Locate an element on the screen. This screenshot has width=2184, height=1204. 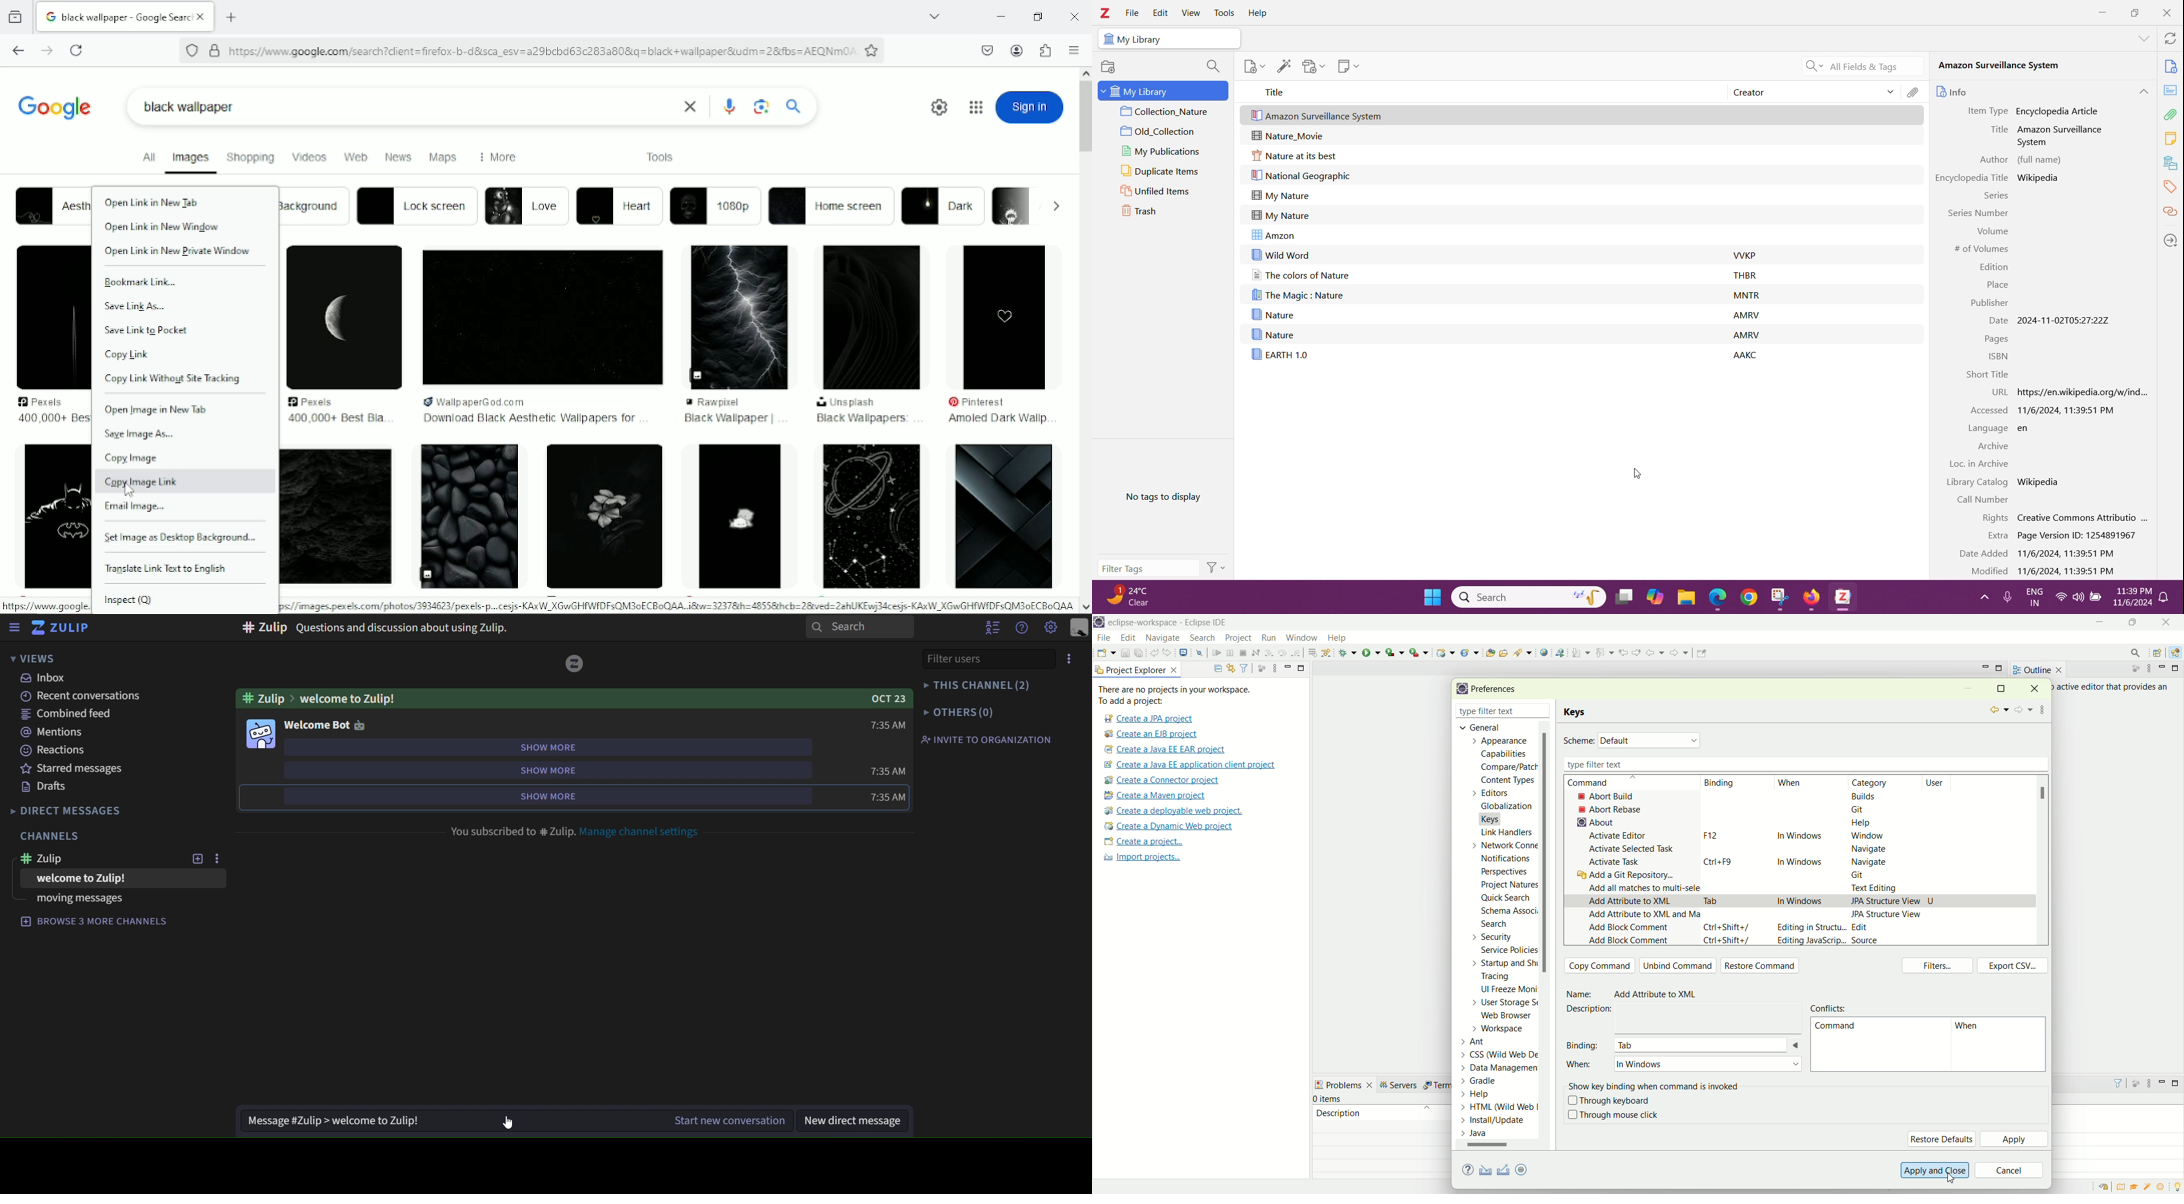
VVKP is located at coordinates (1743, 254).